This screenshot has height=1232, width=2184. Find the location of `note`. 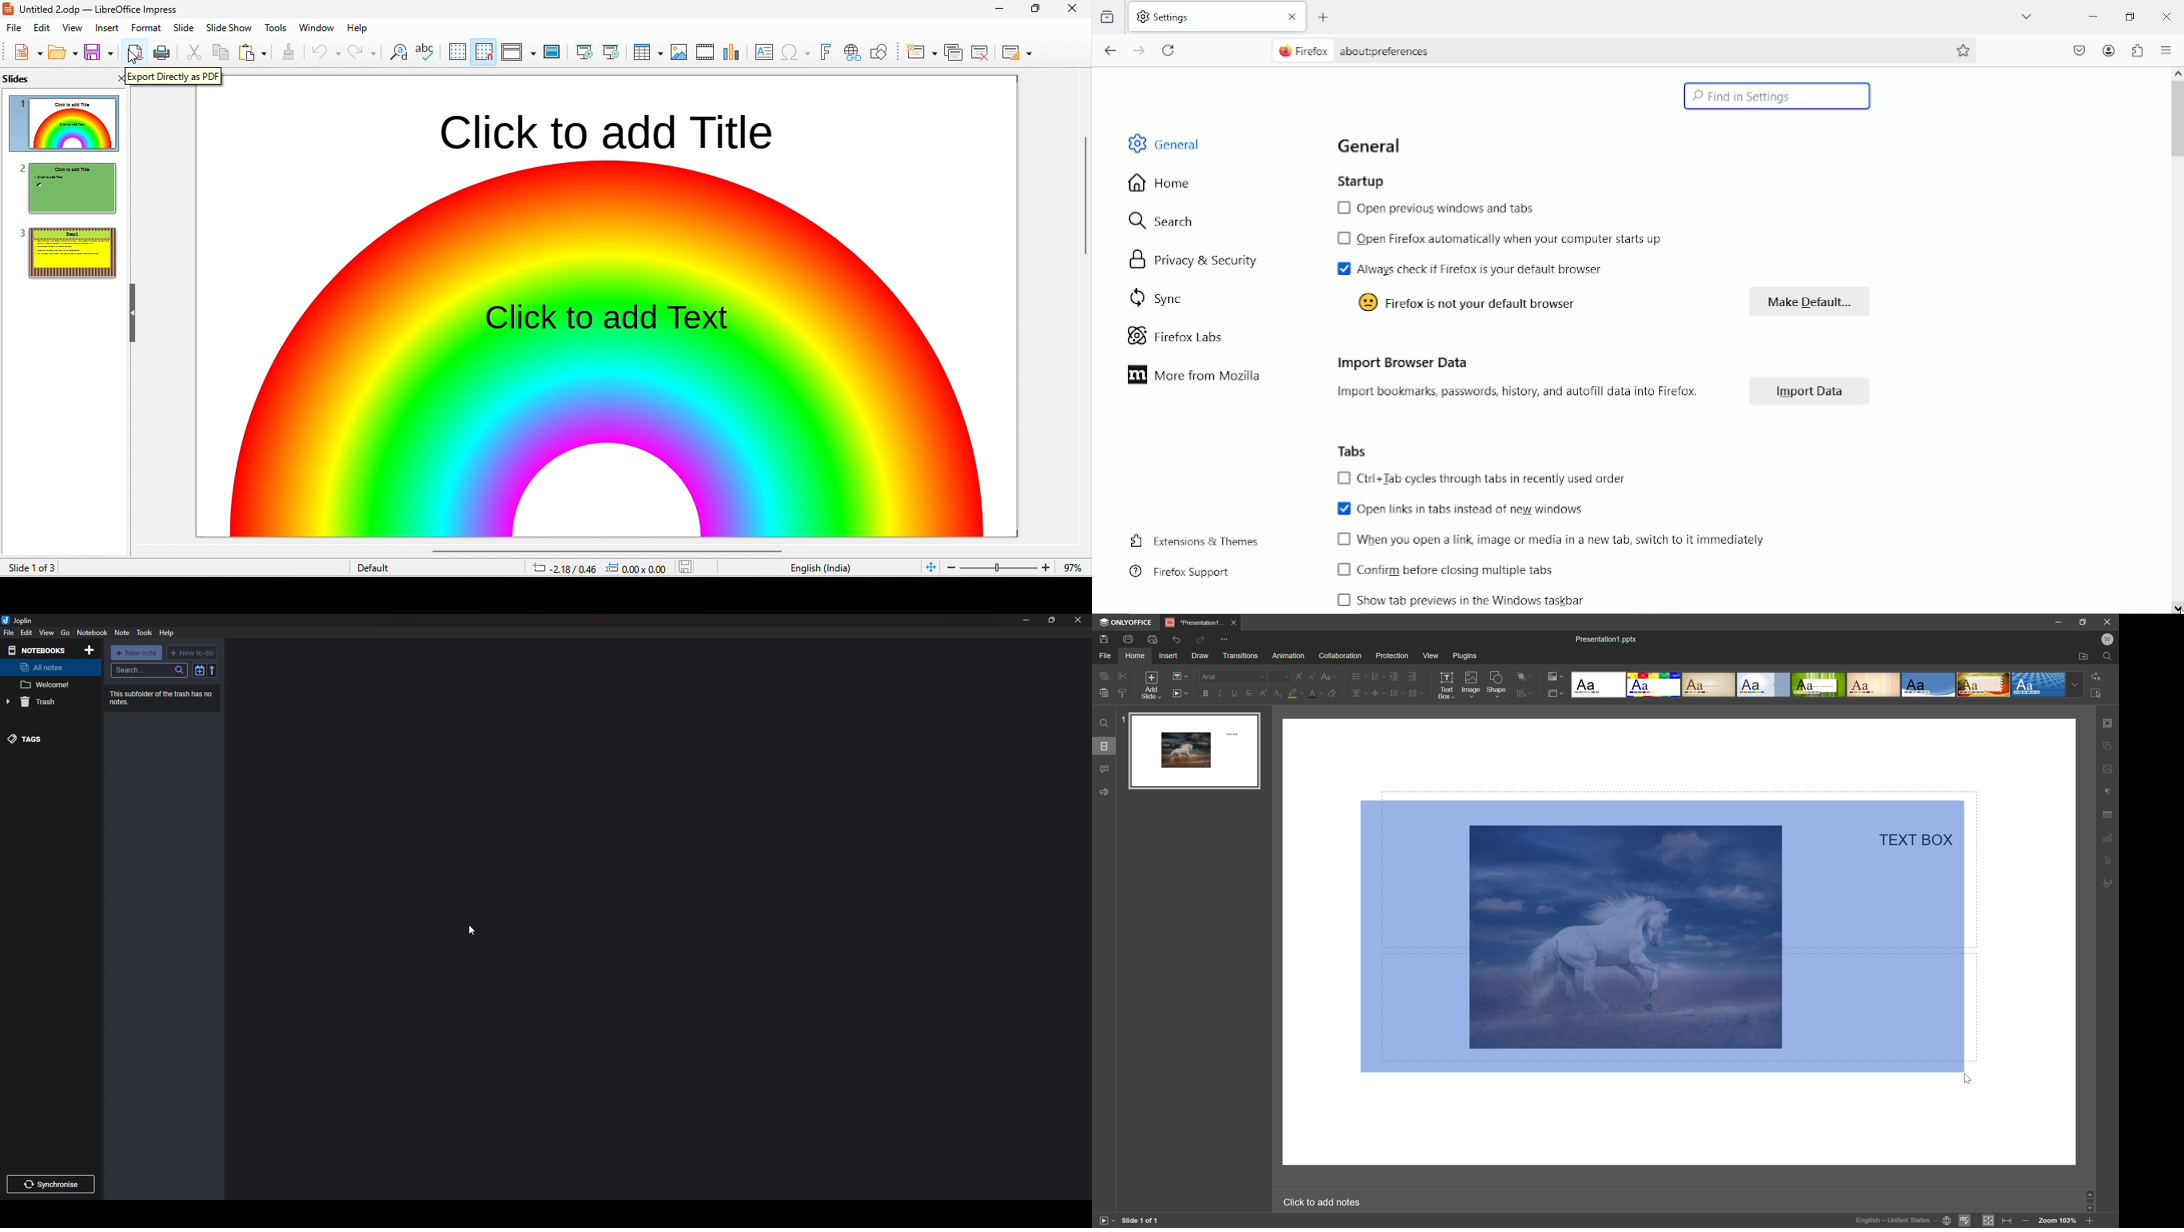

note is located at coordinates (49, 683).